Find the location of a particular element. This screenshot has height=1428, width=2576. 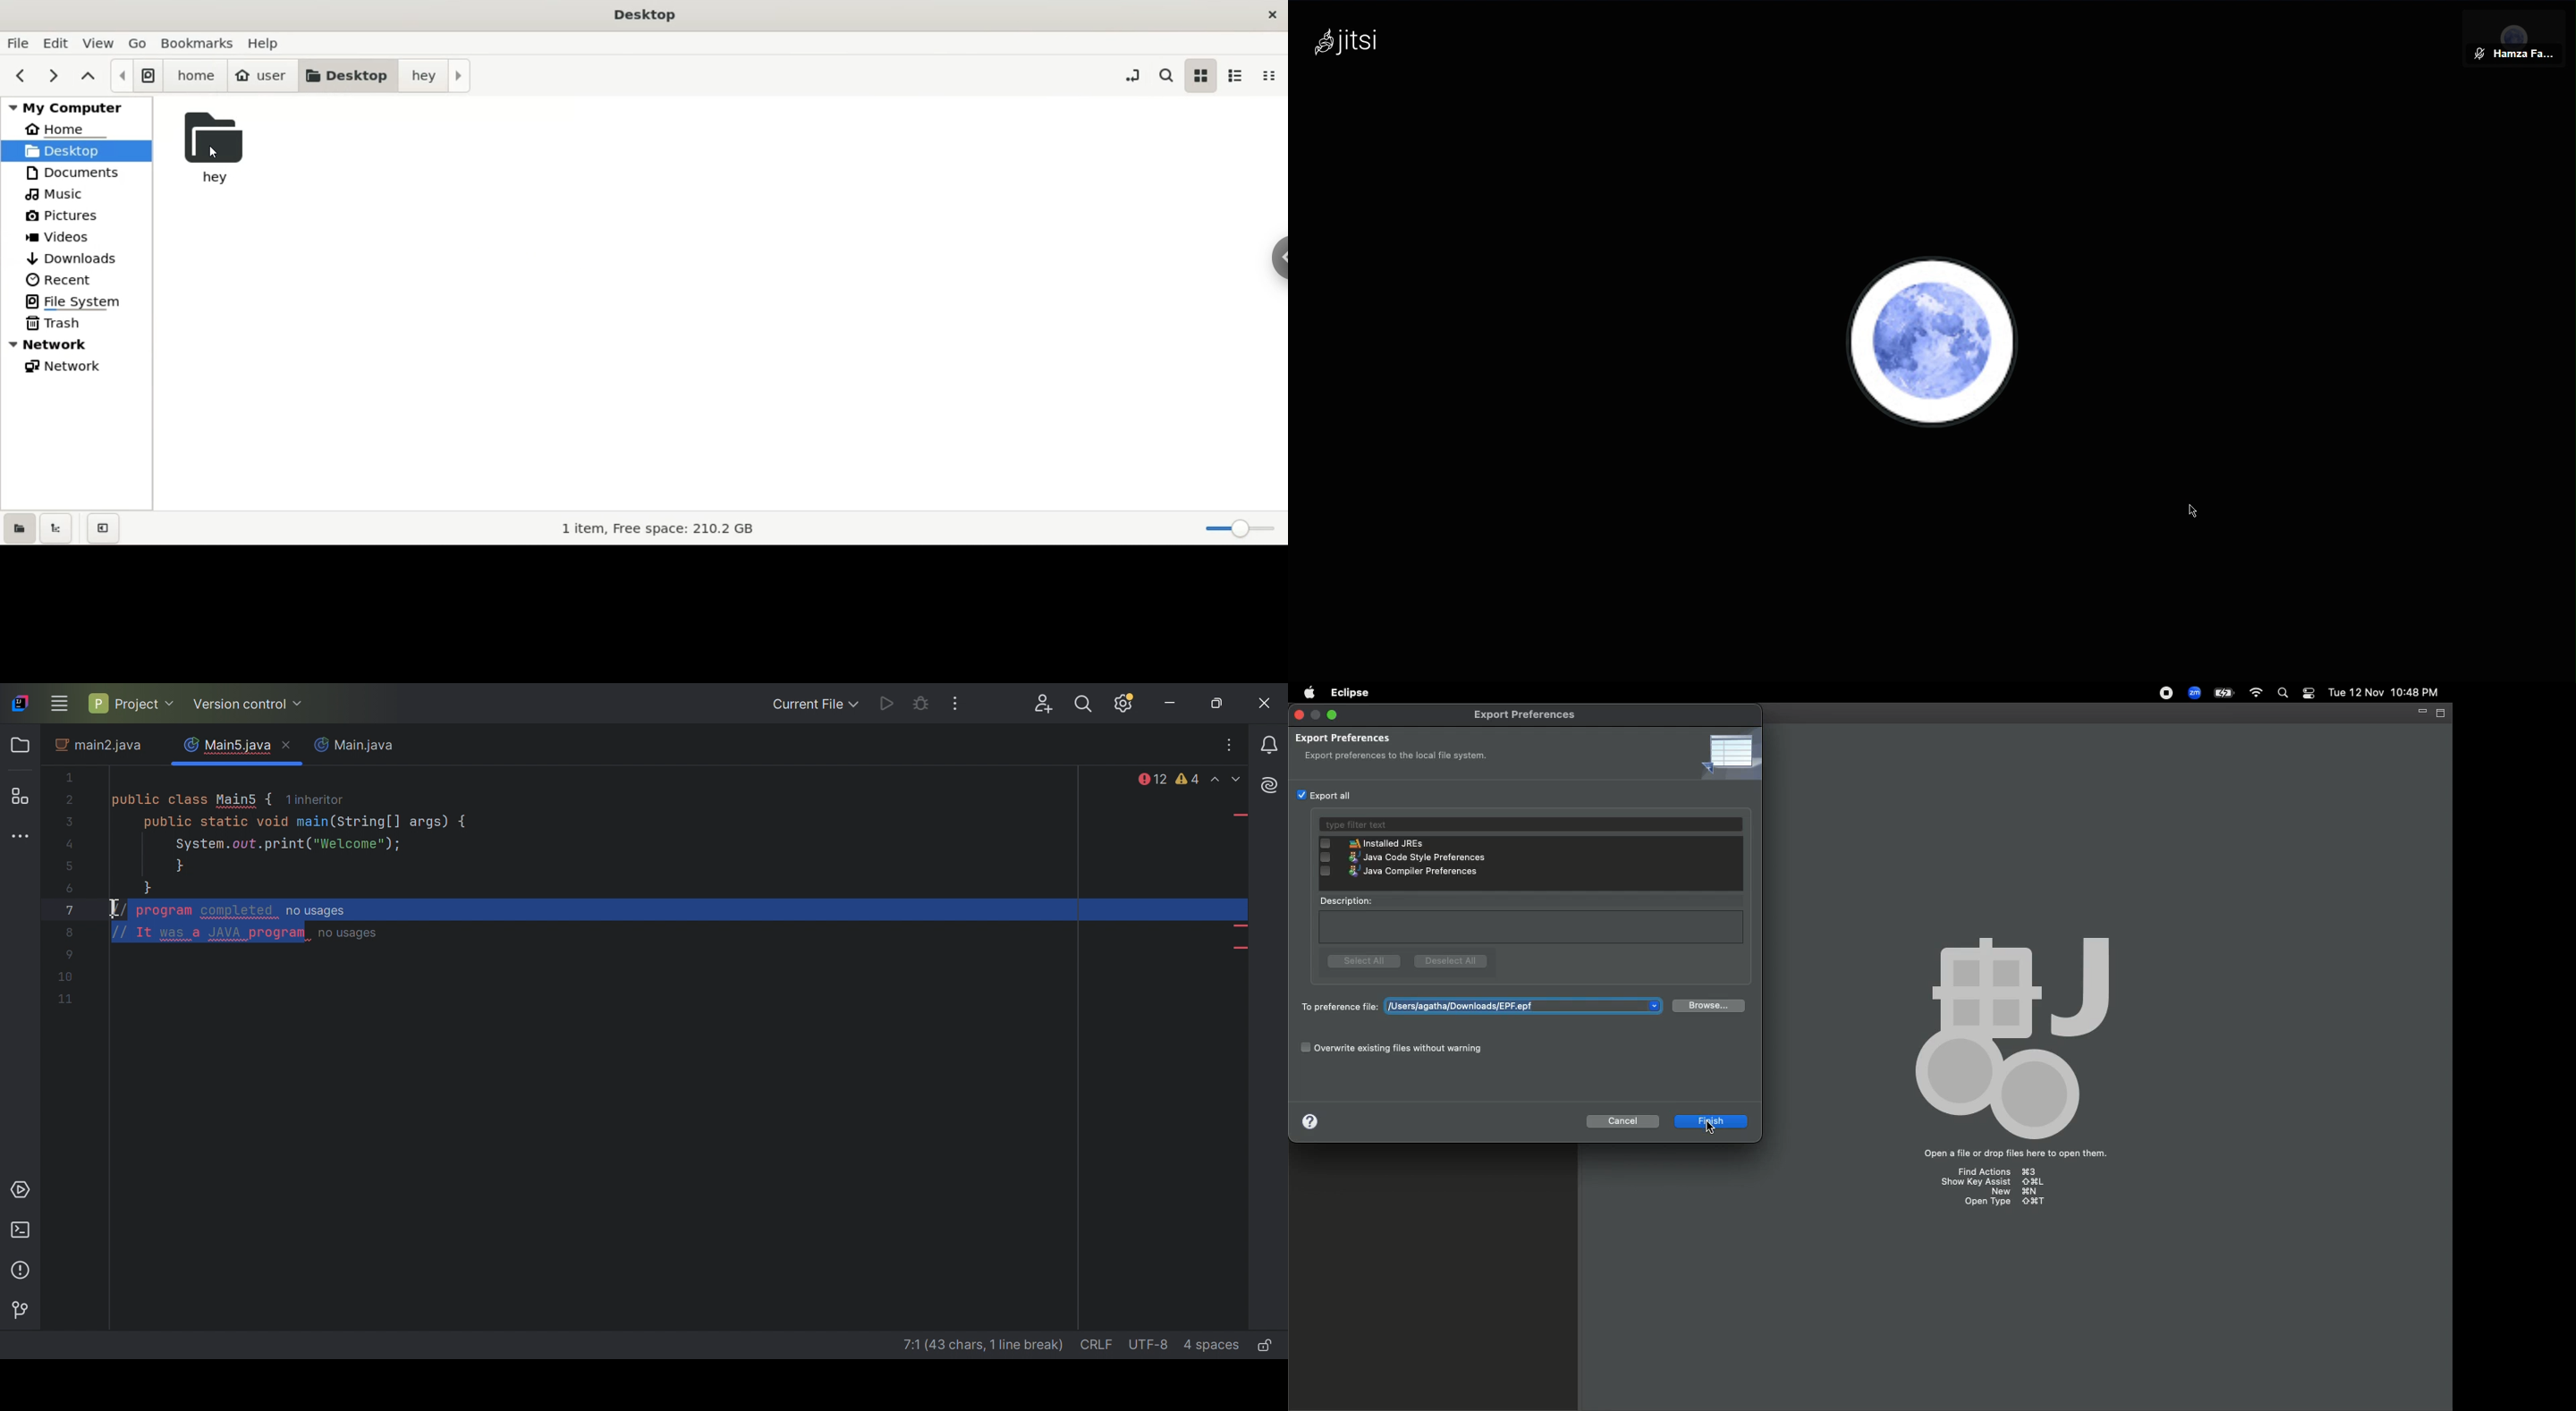

Help is located at coordinates (1314, 1121).